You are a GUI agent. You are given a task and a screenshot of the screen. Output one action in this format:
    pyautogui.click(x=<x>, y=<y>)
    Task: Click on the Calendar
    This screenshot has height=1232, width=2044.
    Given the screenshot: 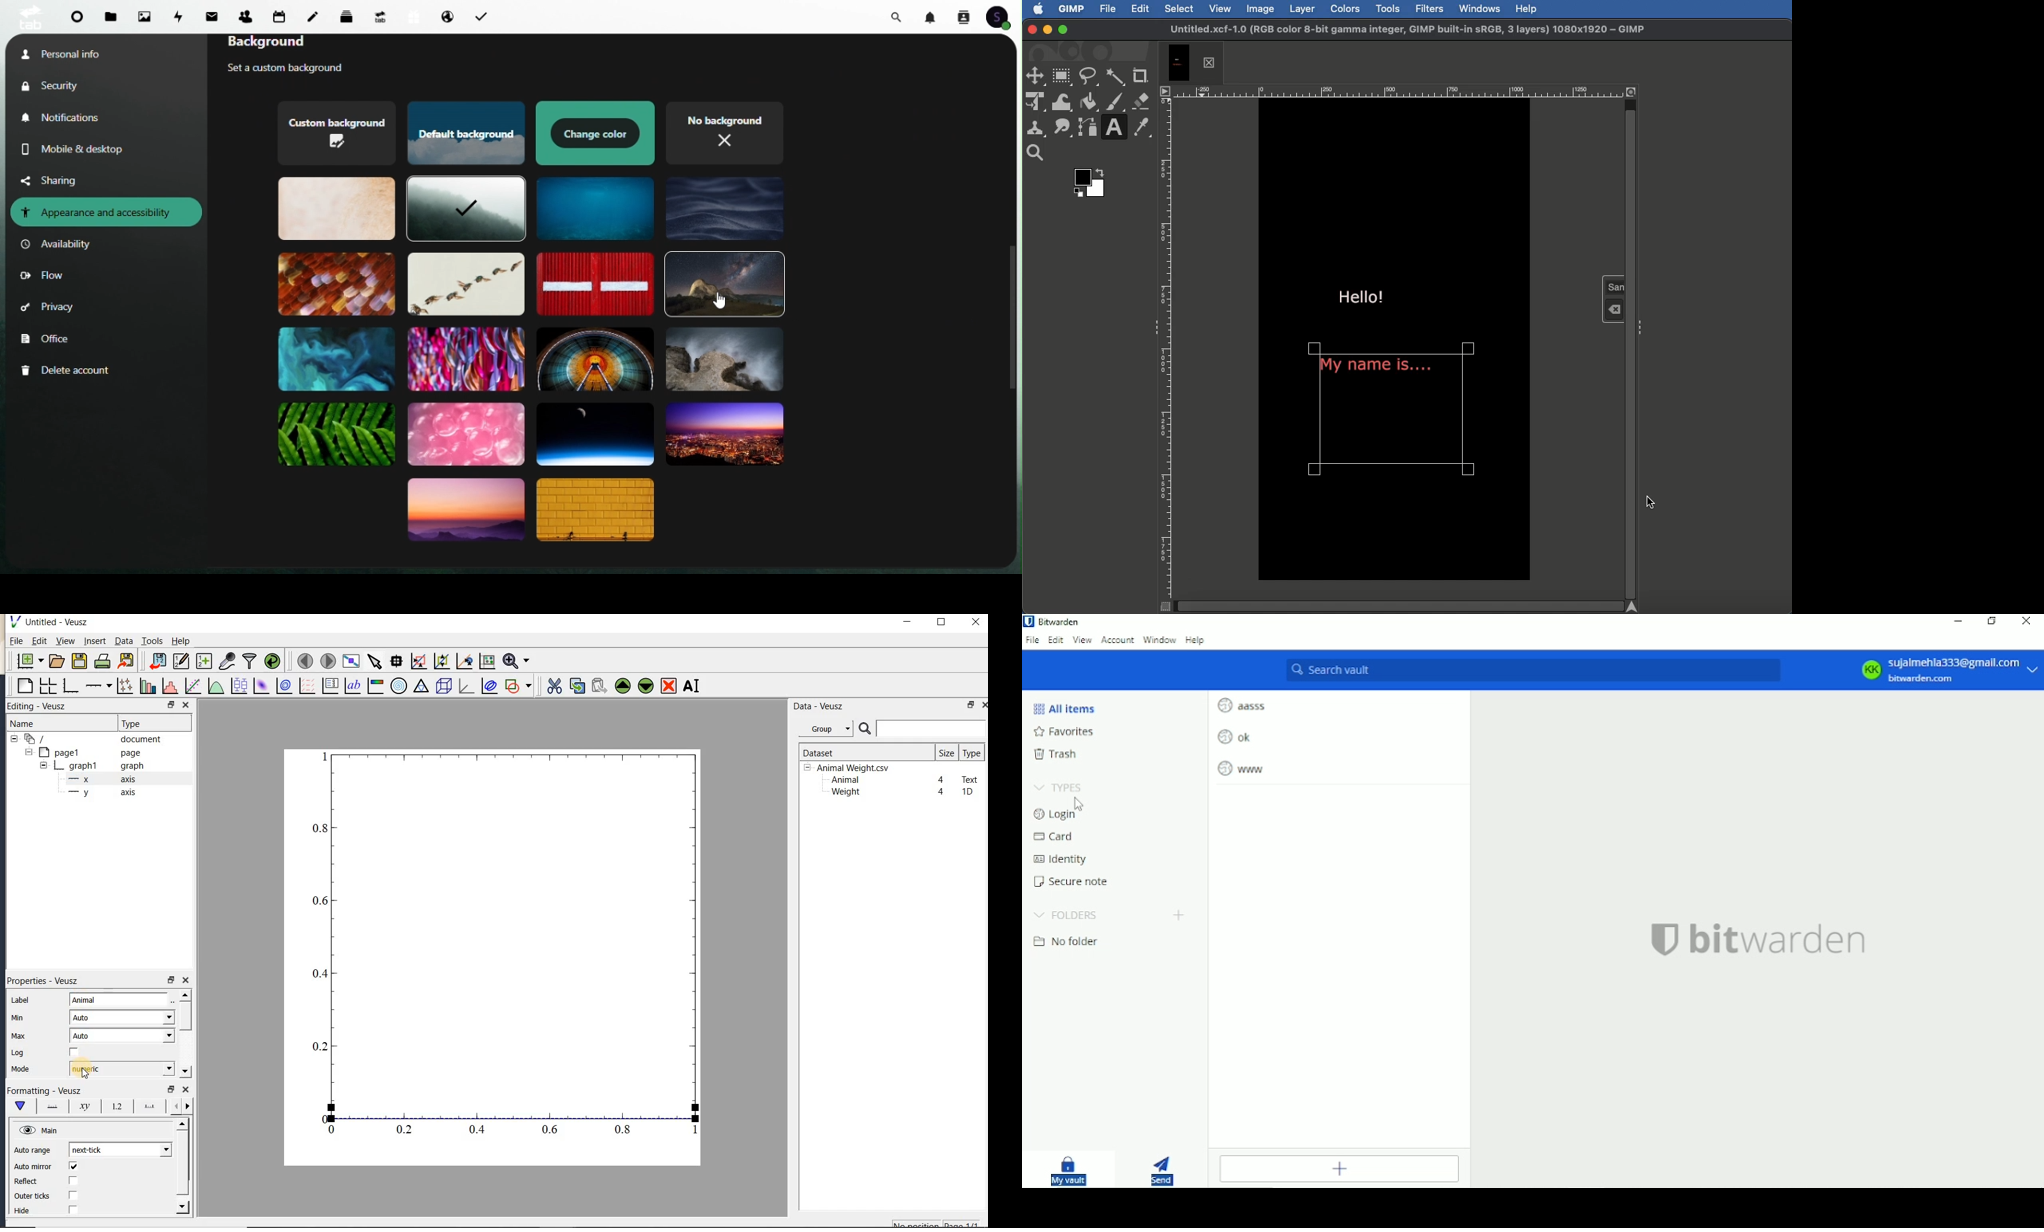 What is the action you would take?
    pyautogui.click(x=279, y=16)
    